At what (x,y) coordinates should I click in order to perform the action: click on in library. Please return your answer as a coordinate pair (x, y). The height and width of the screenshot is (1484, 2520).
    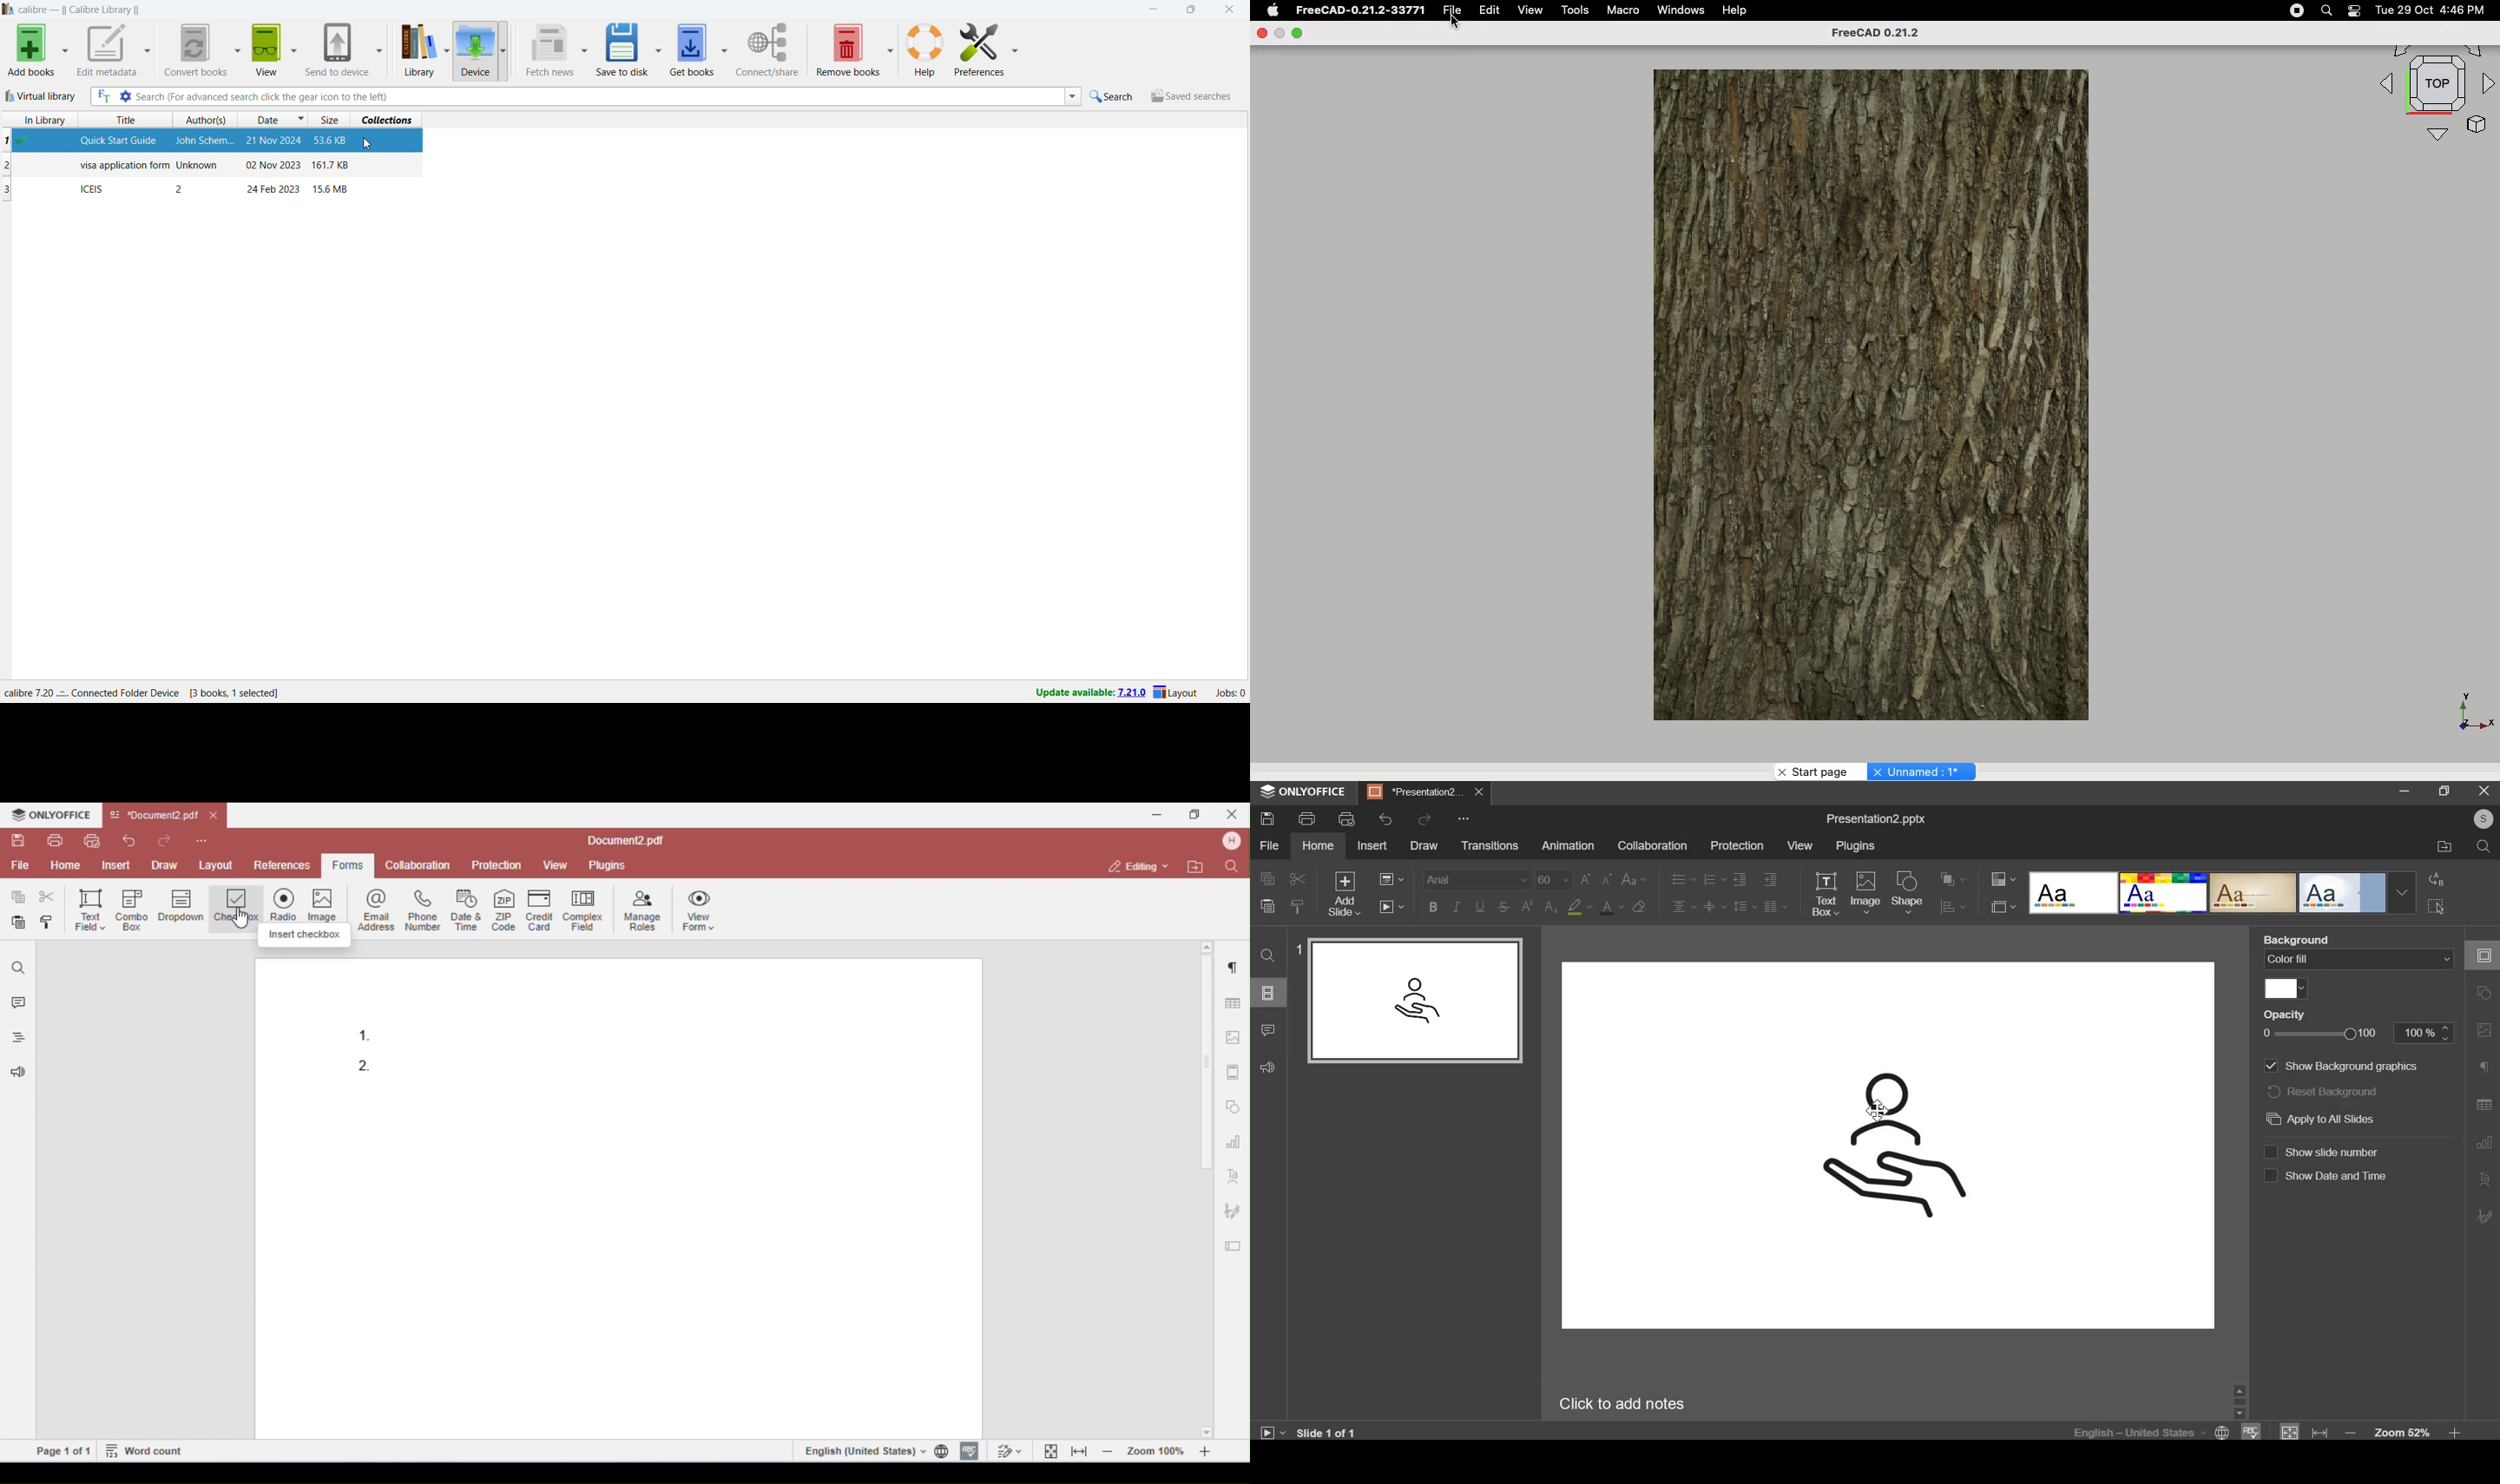
    Looking at the image, I should click on (40, 120).